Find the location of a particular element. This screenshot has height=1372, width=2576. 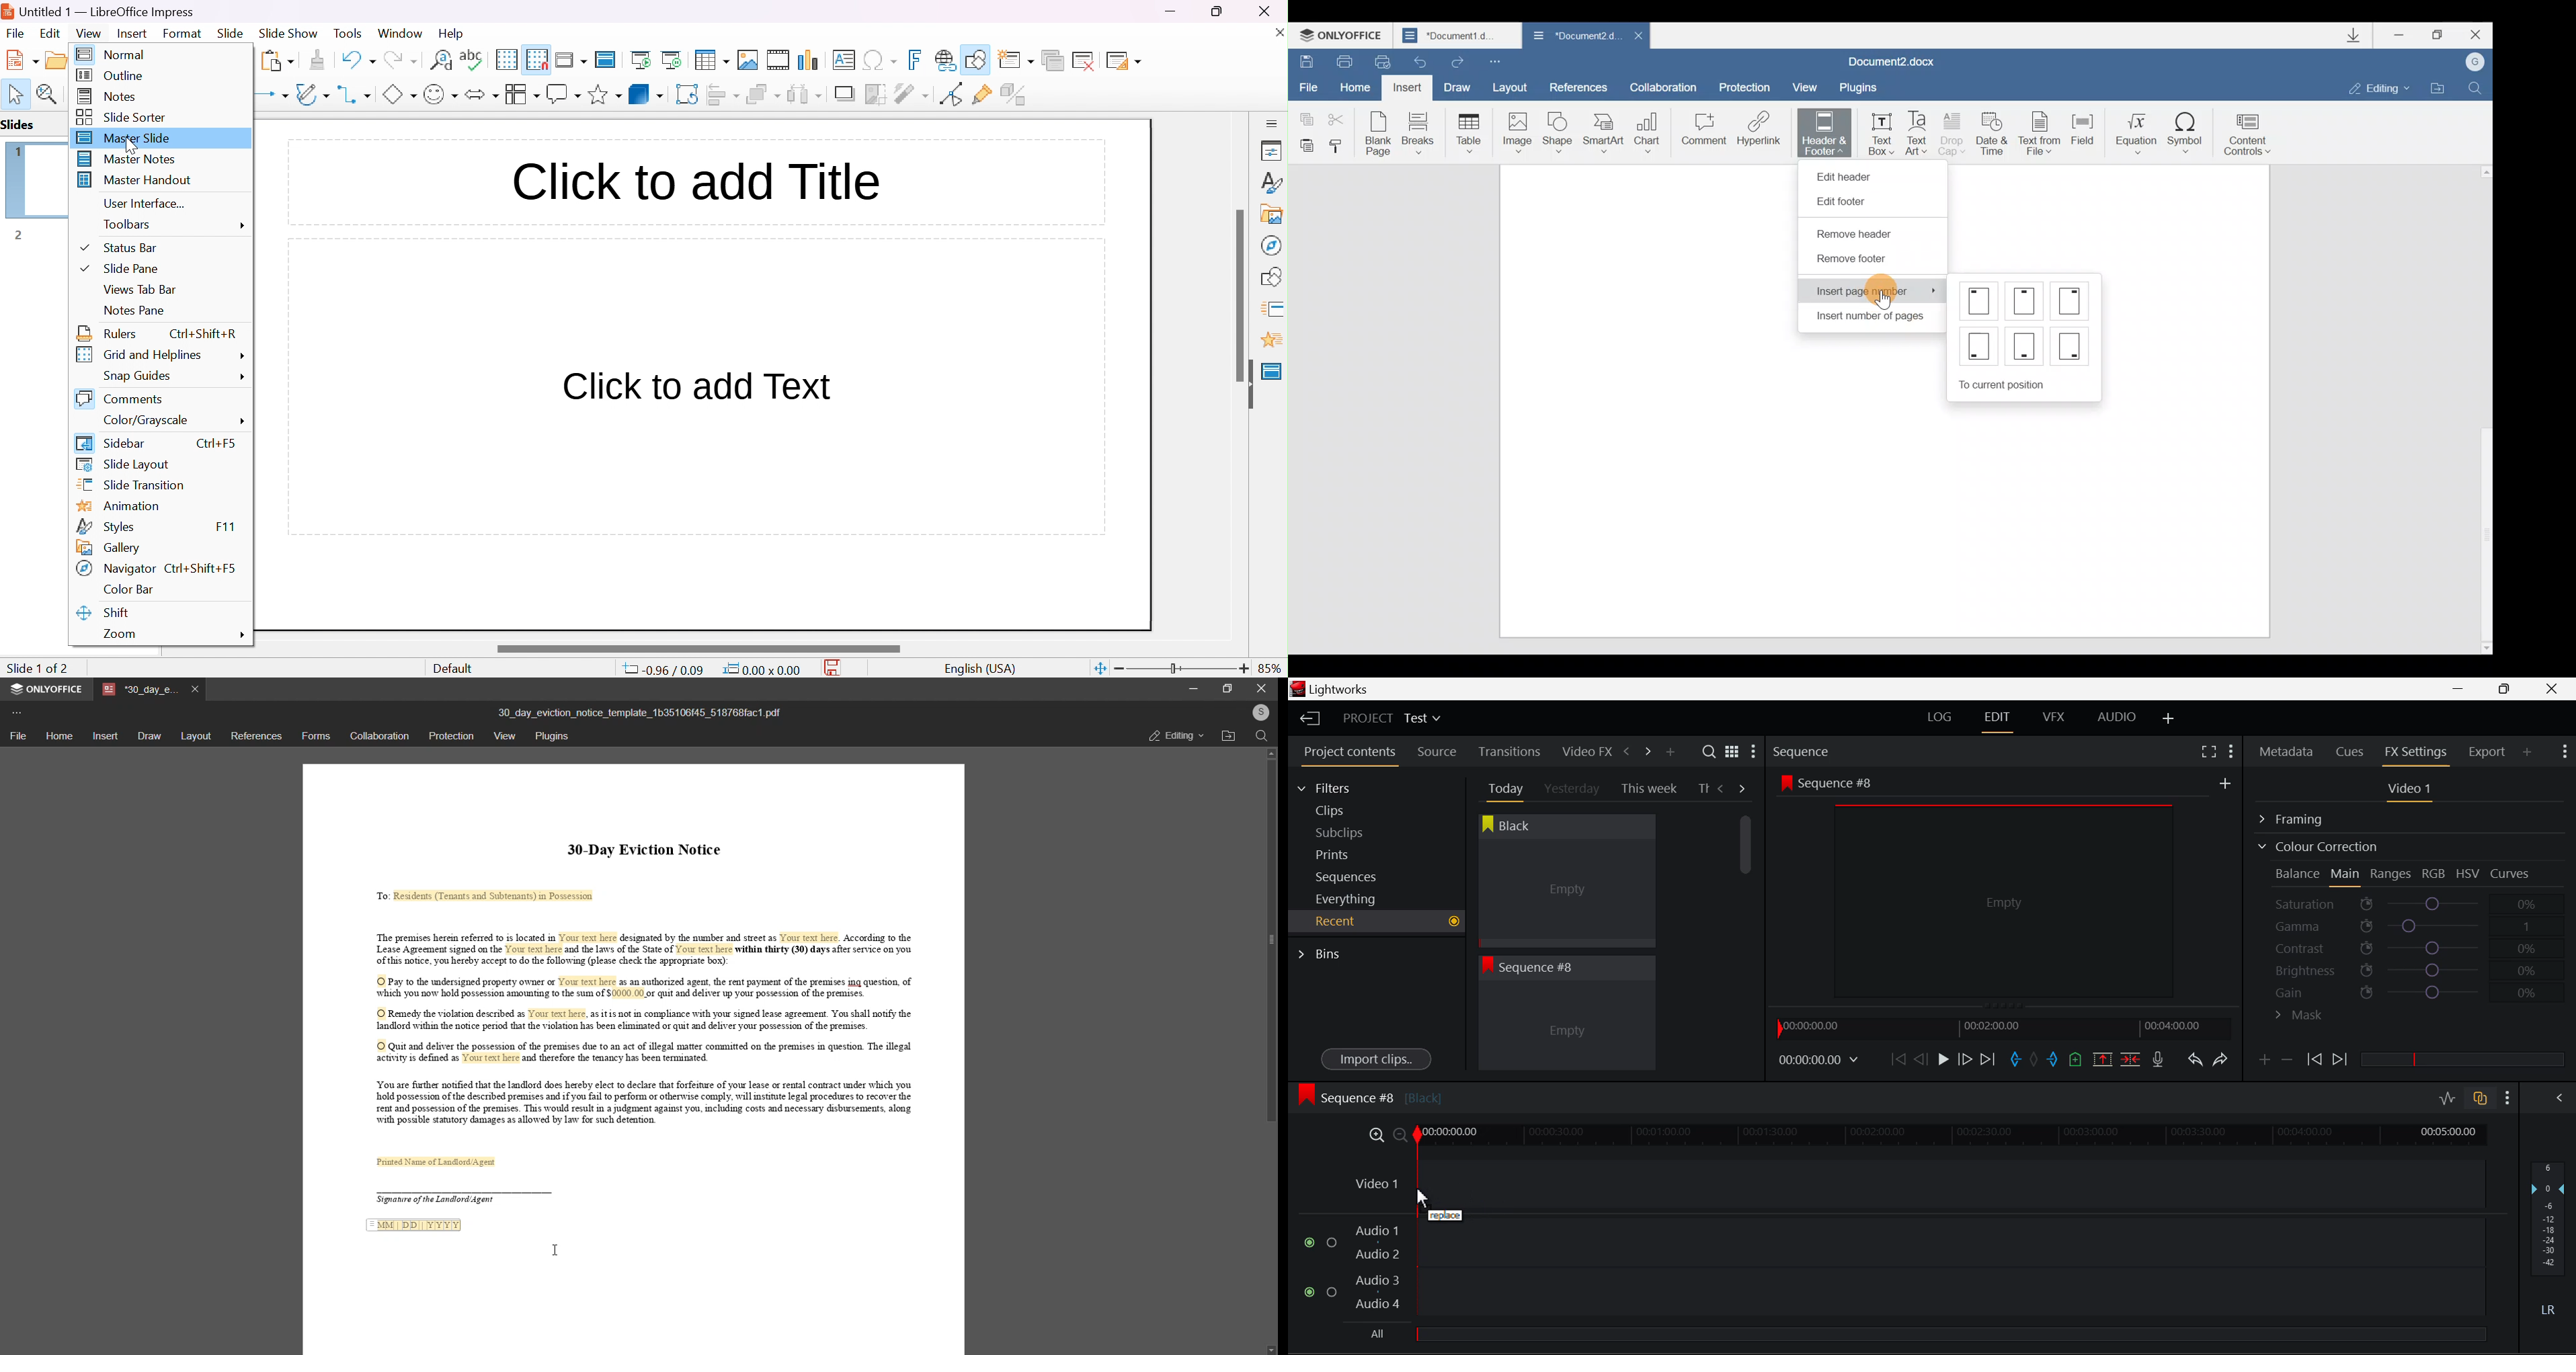

Project Timeline Navigator is located at coordinates (2002, 1028).